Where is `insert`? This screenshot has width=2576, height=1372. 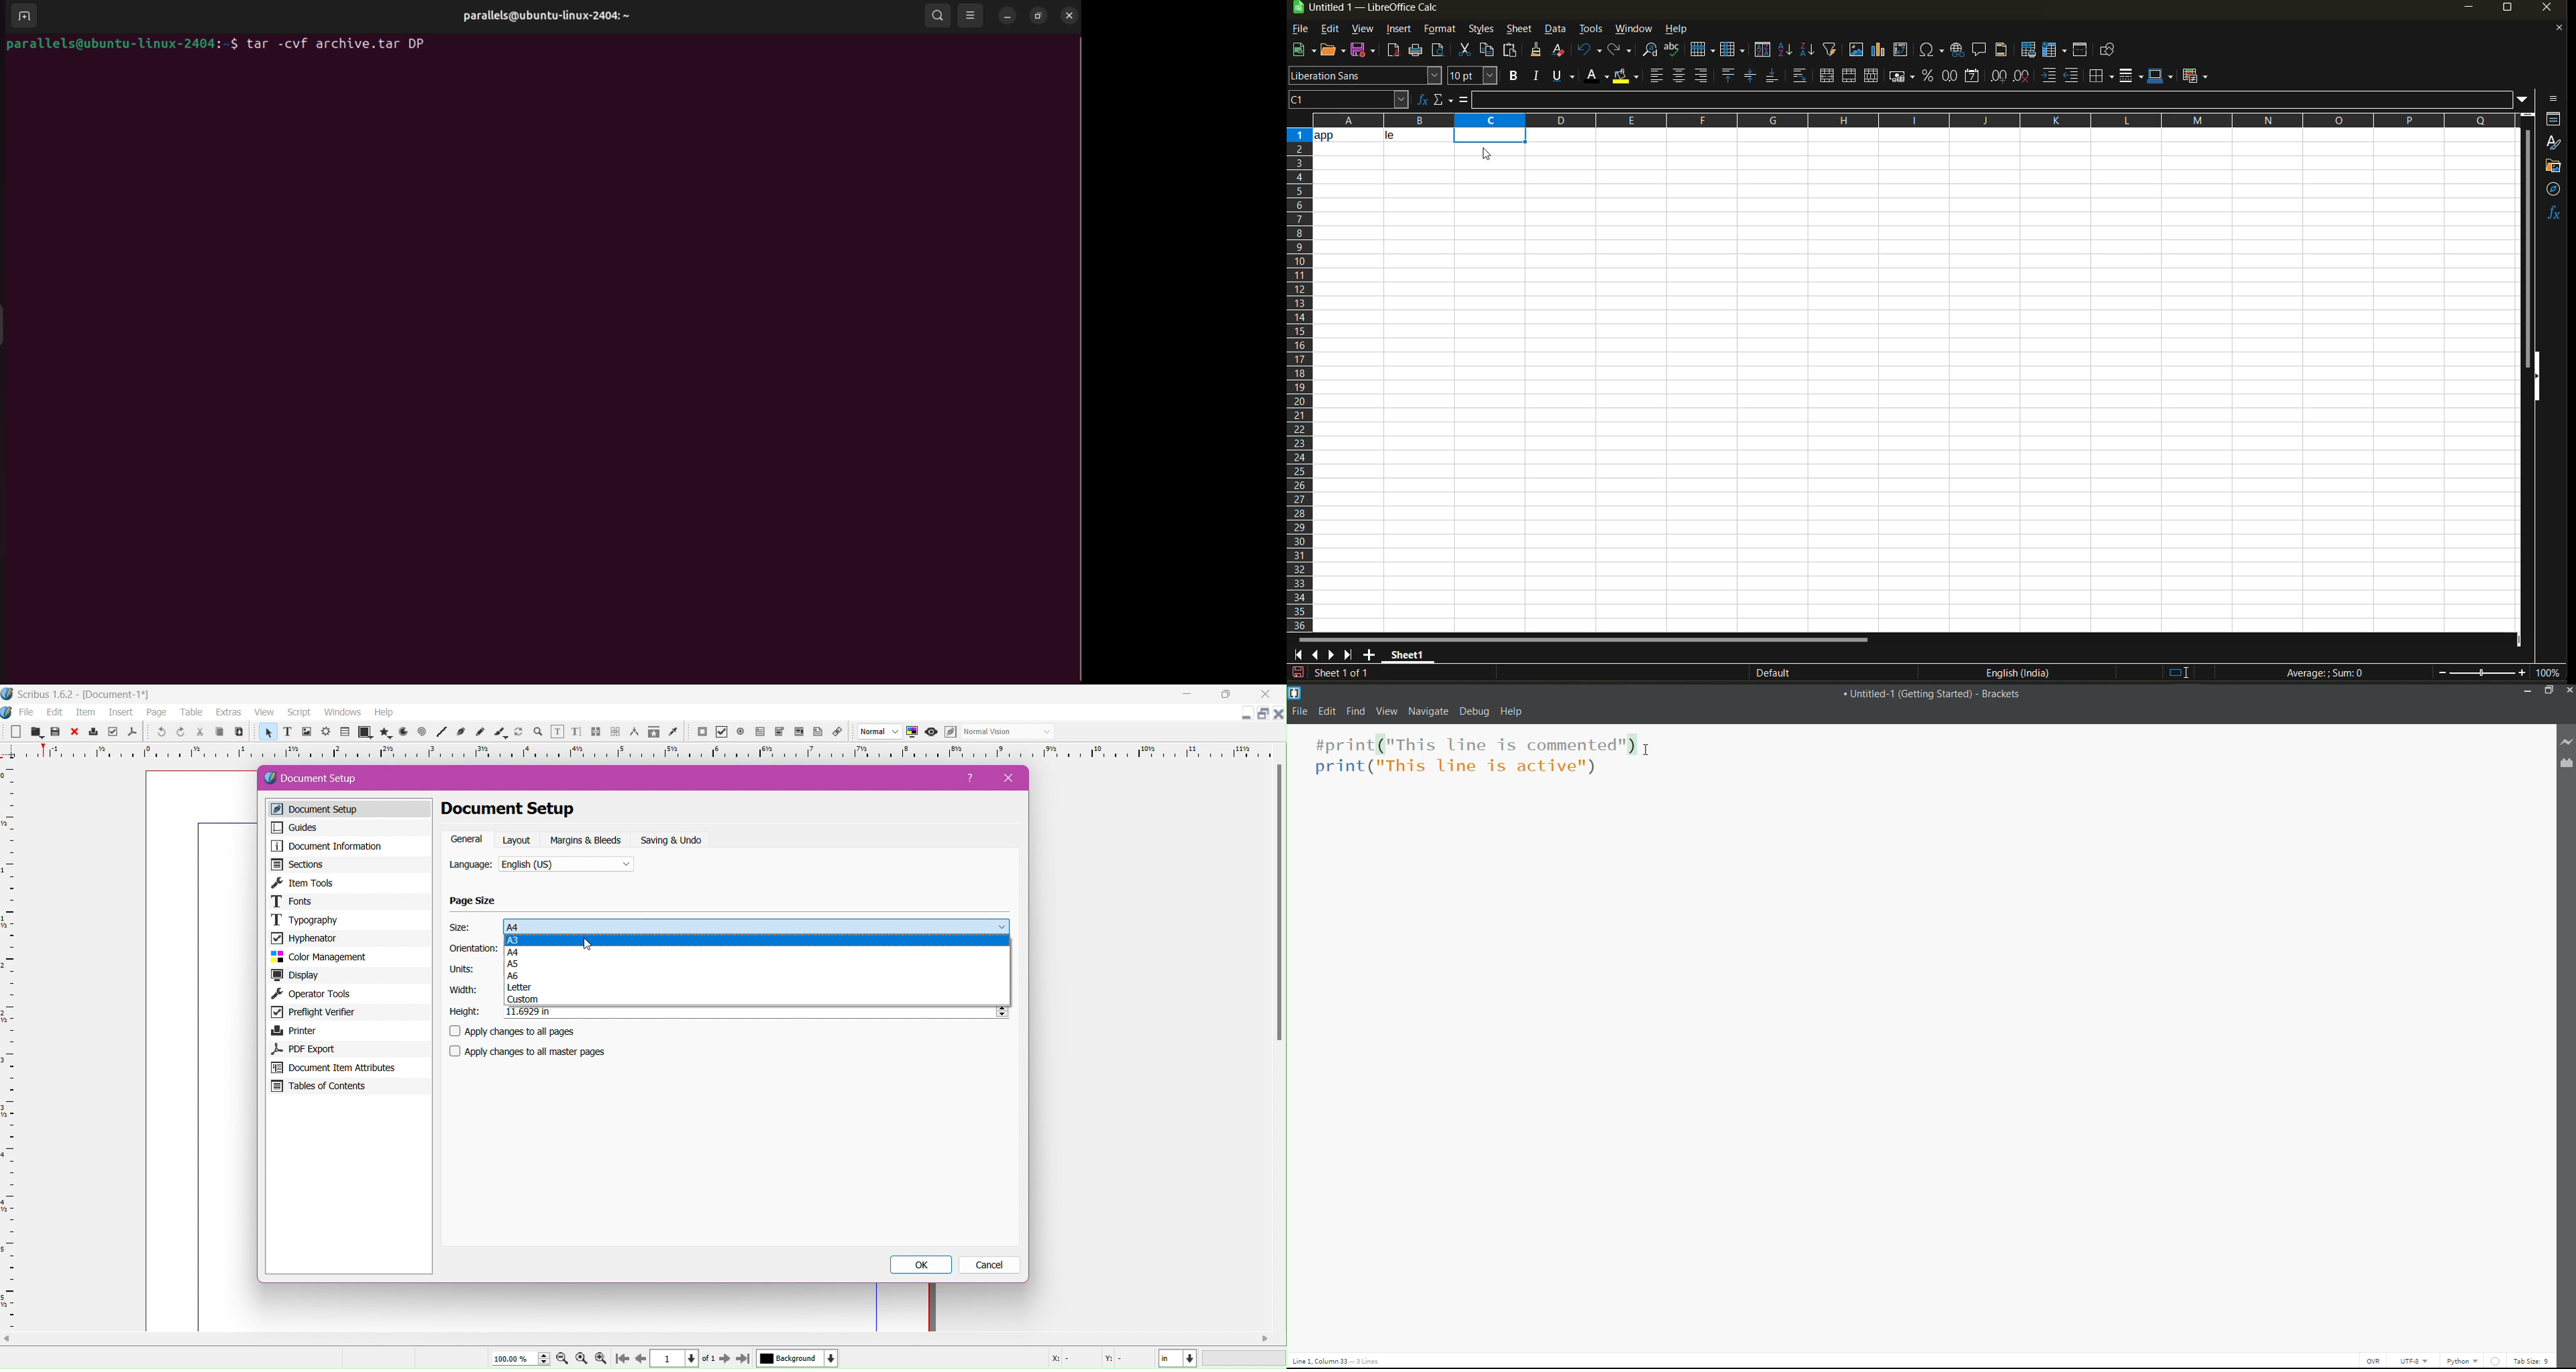
insert is located at coordinates (1398, 29).